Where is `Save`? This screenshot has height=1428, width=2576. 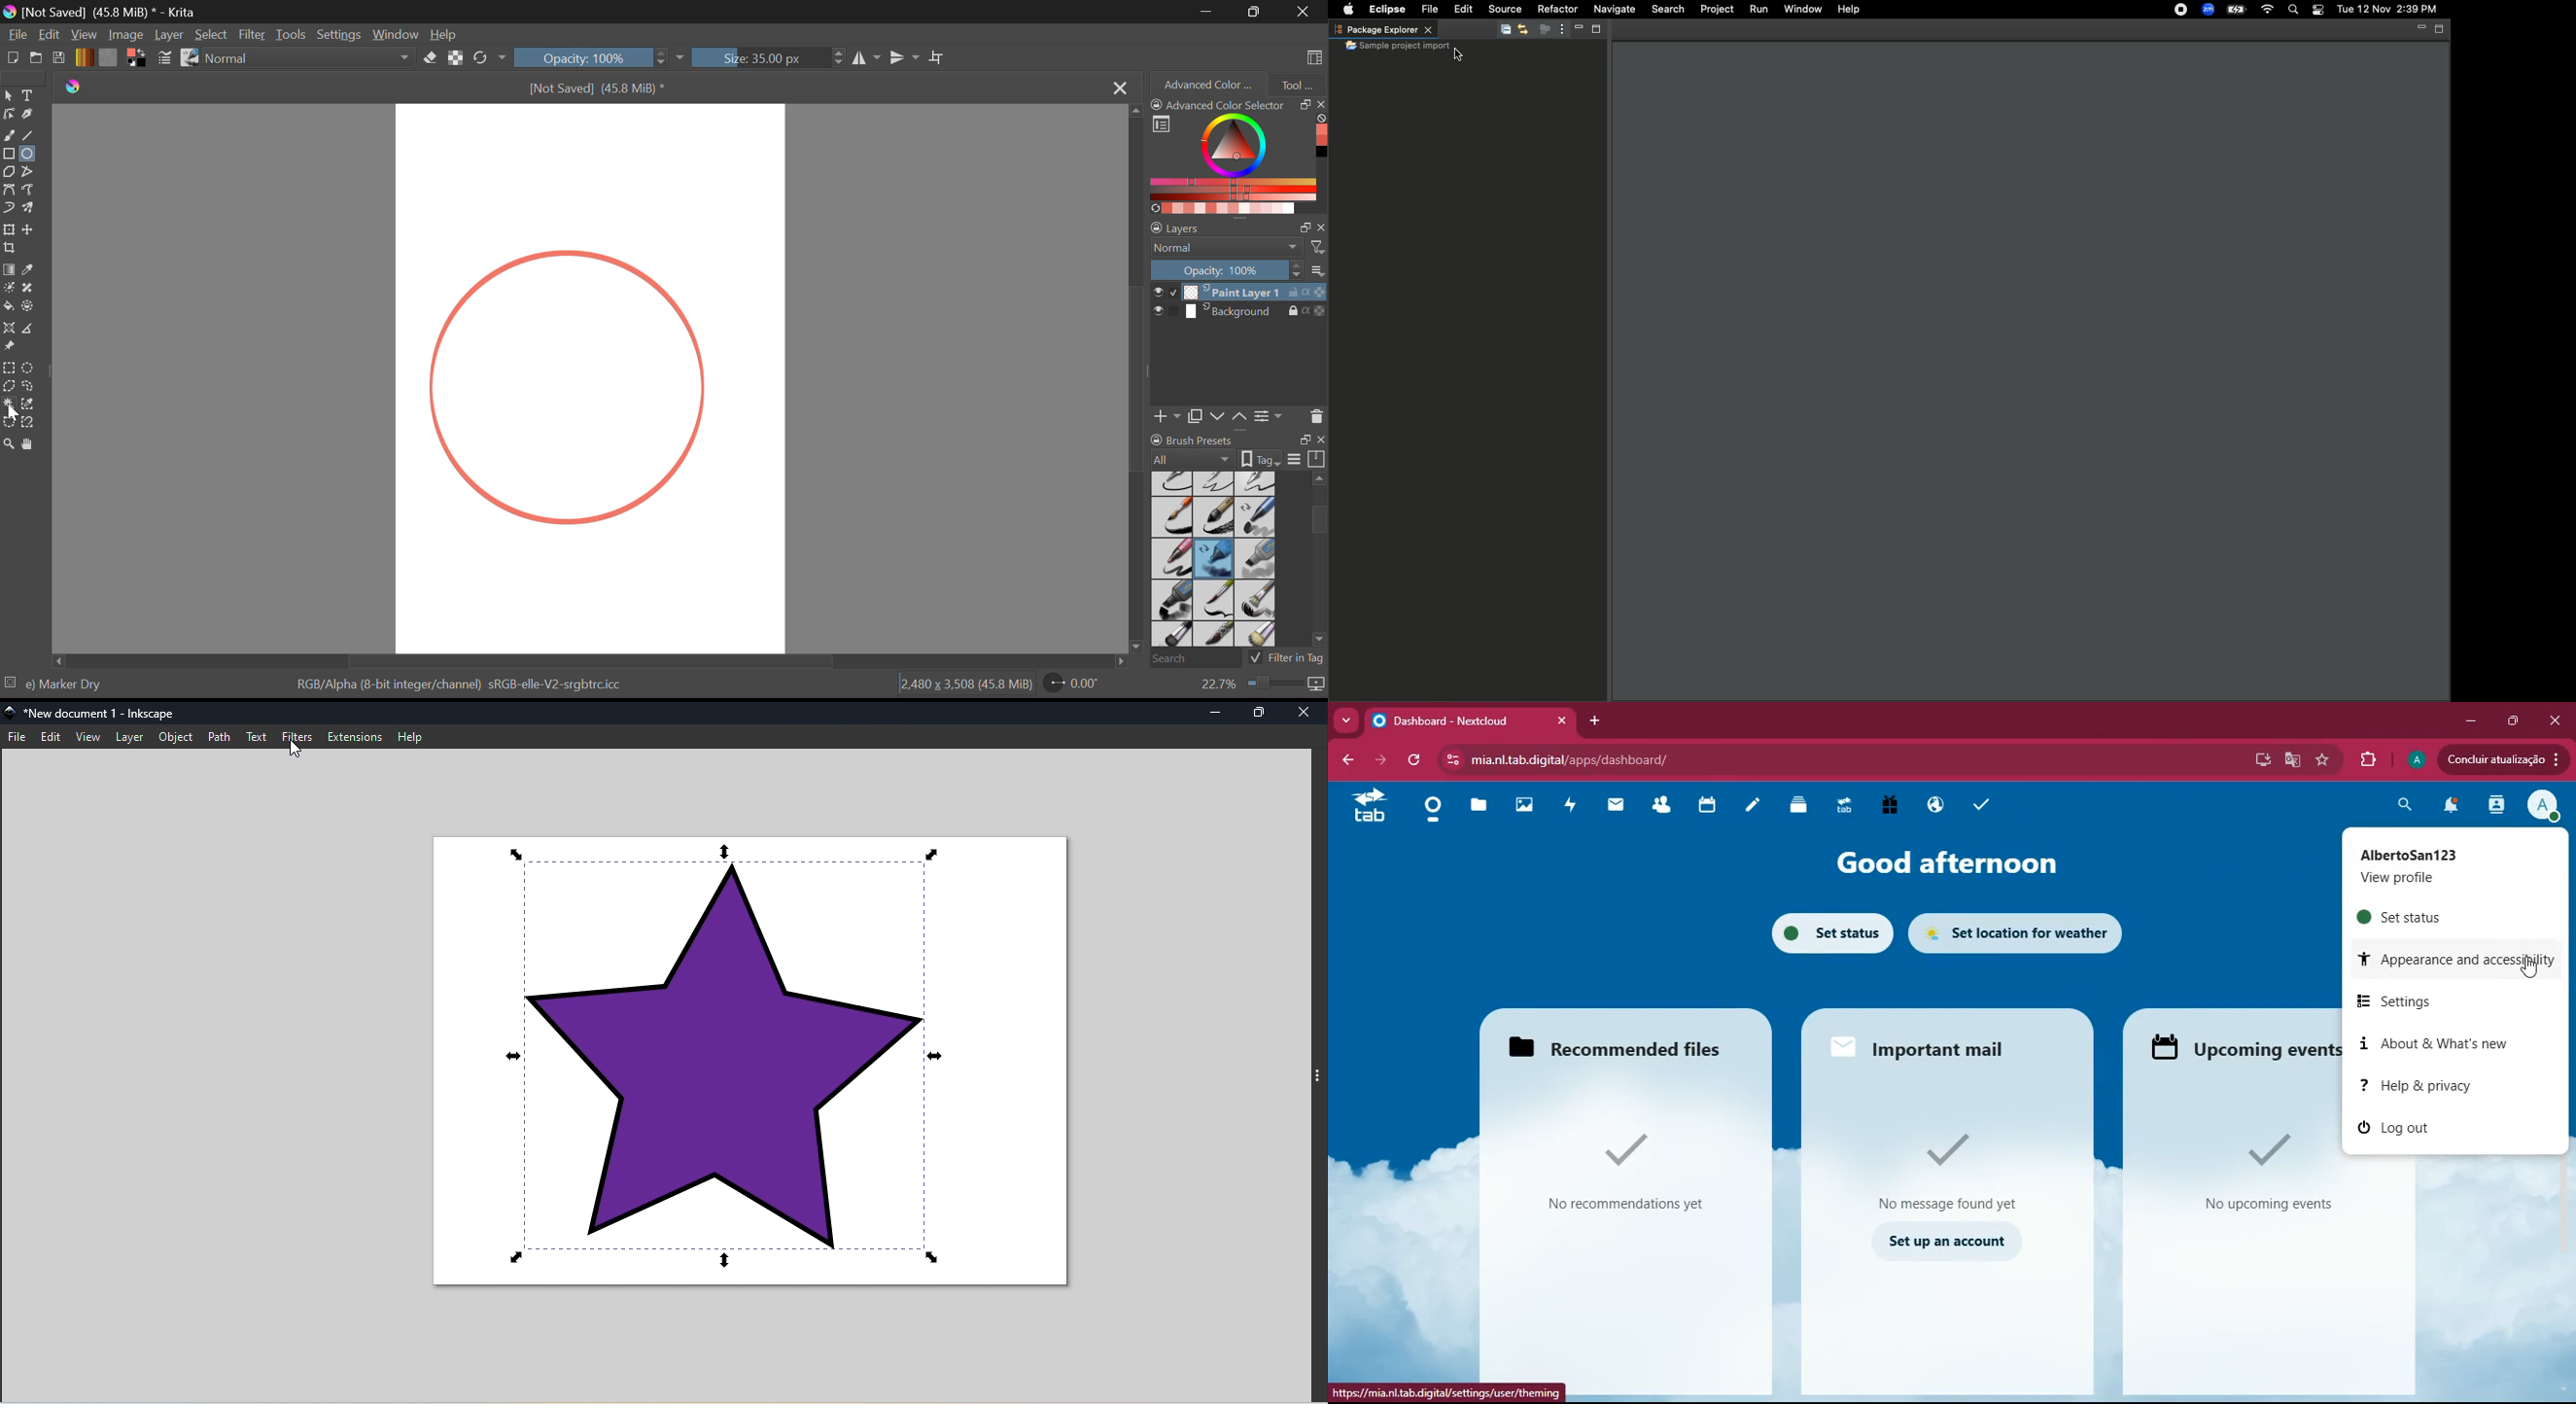 Save is located at coordinates (59, 59).